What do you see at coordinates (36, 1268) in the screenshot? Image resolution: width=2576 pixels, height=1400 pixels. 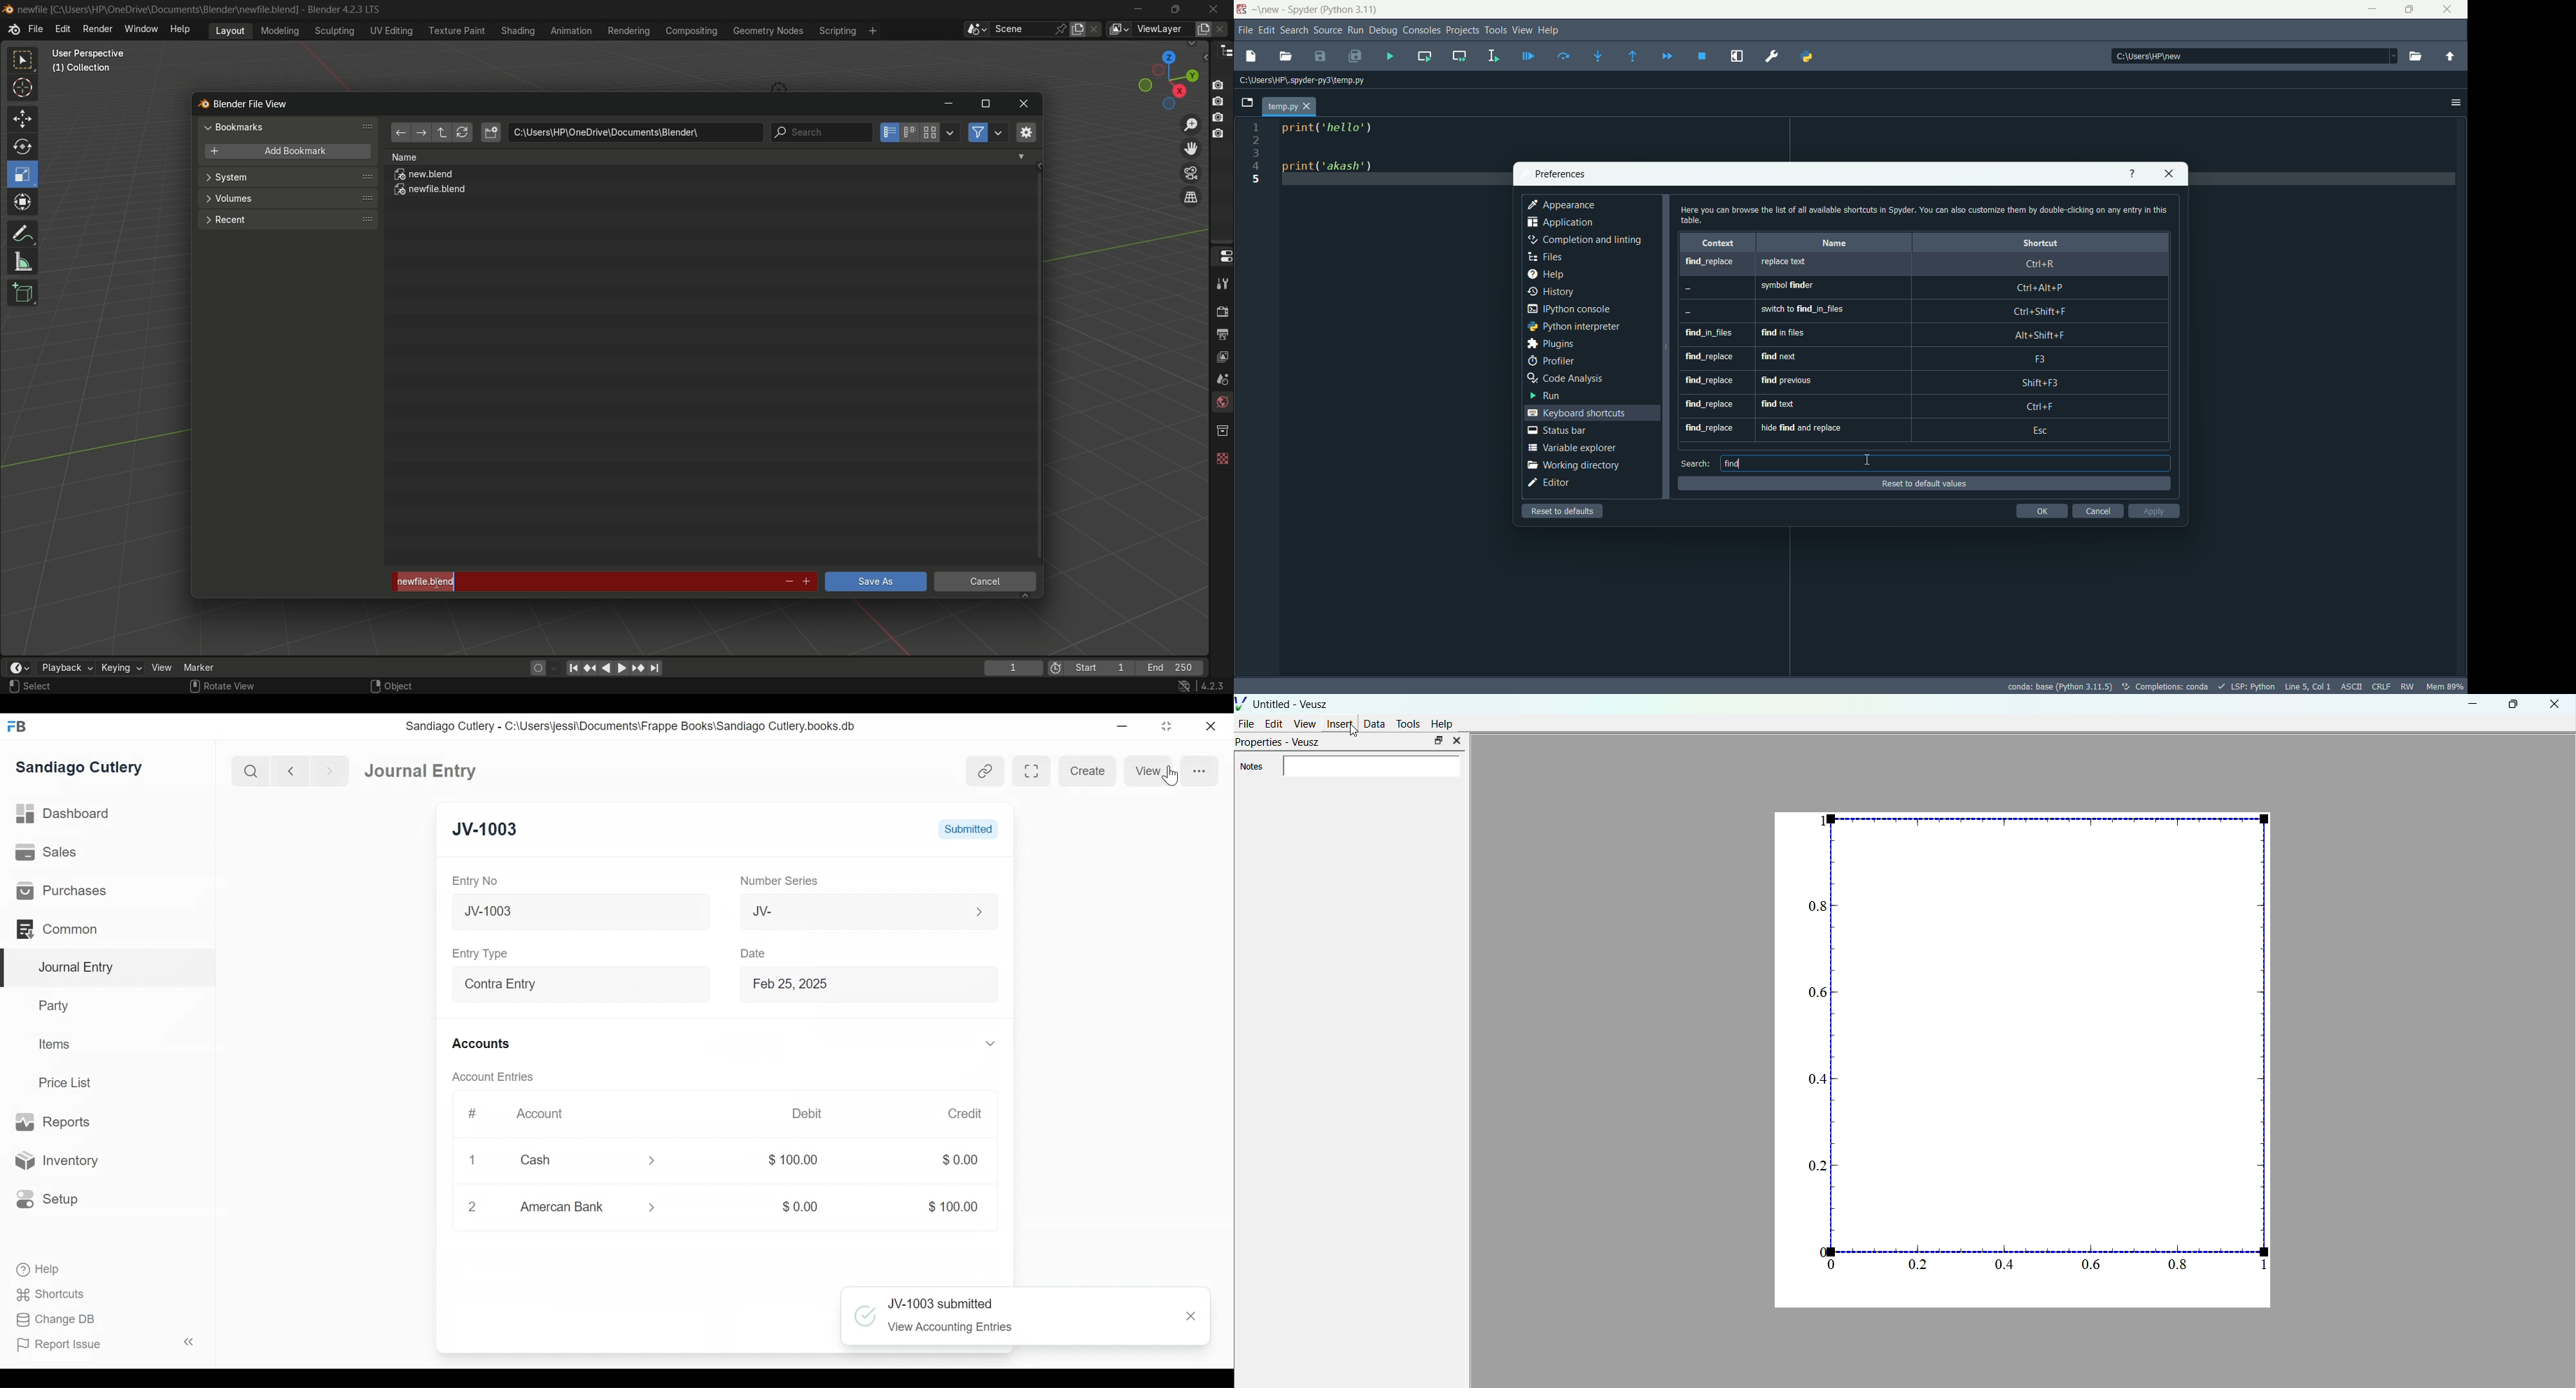 I see `Help` at bounding box center [36, 1268].